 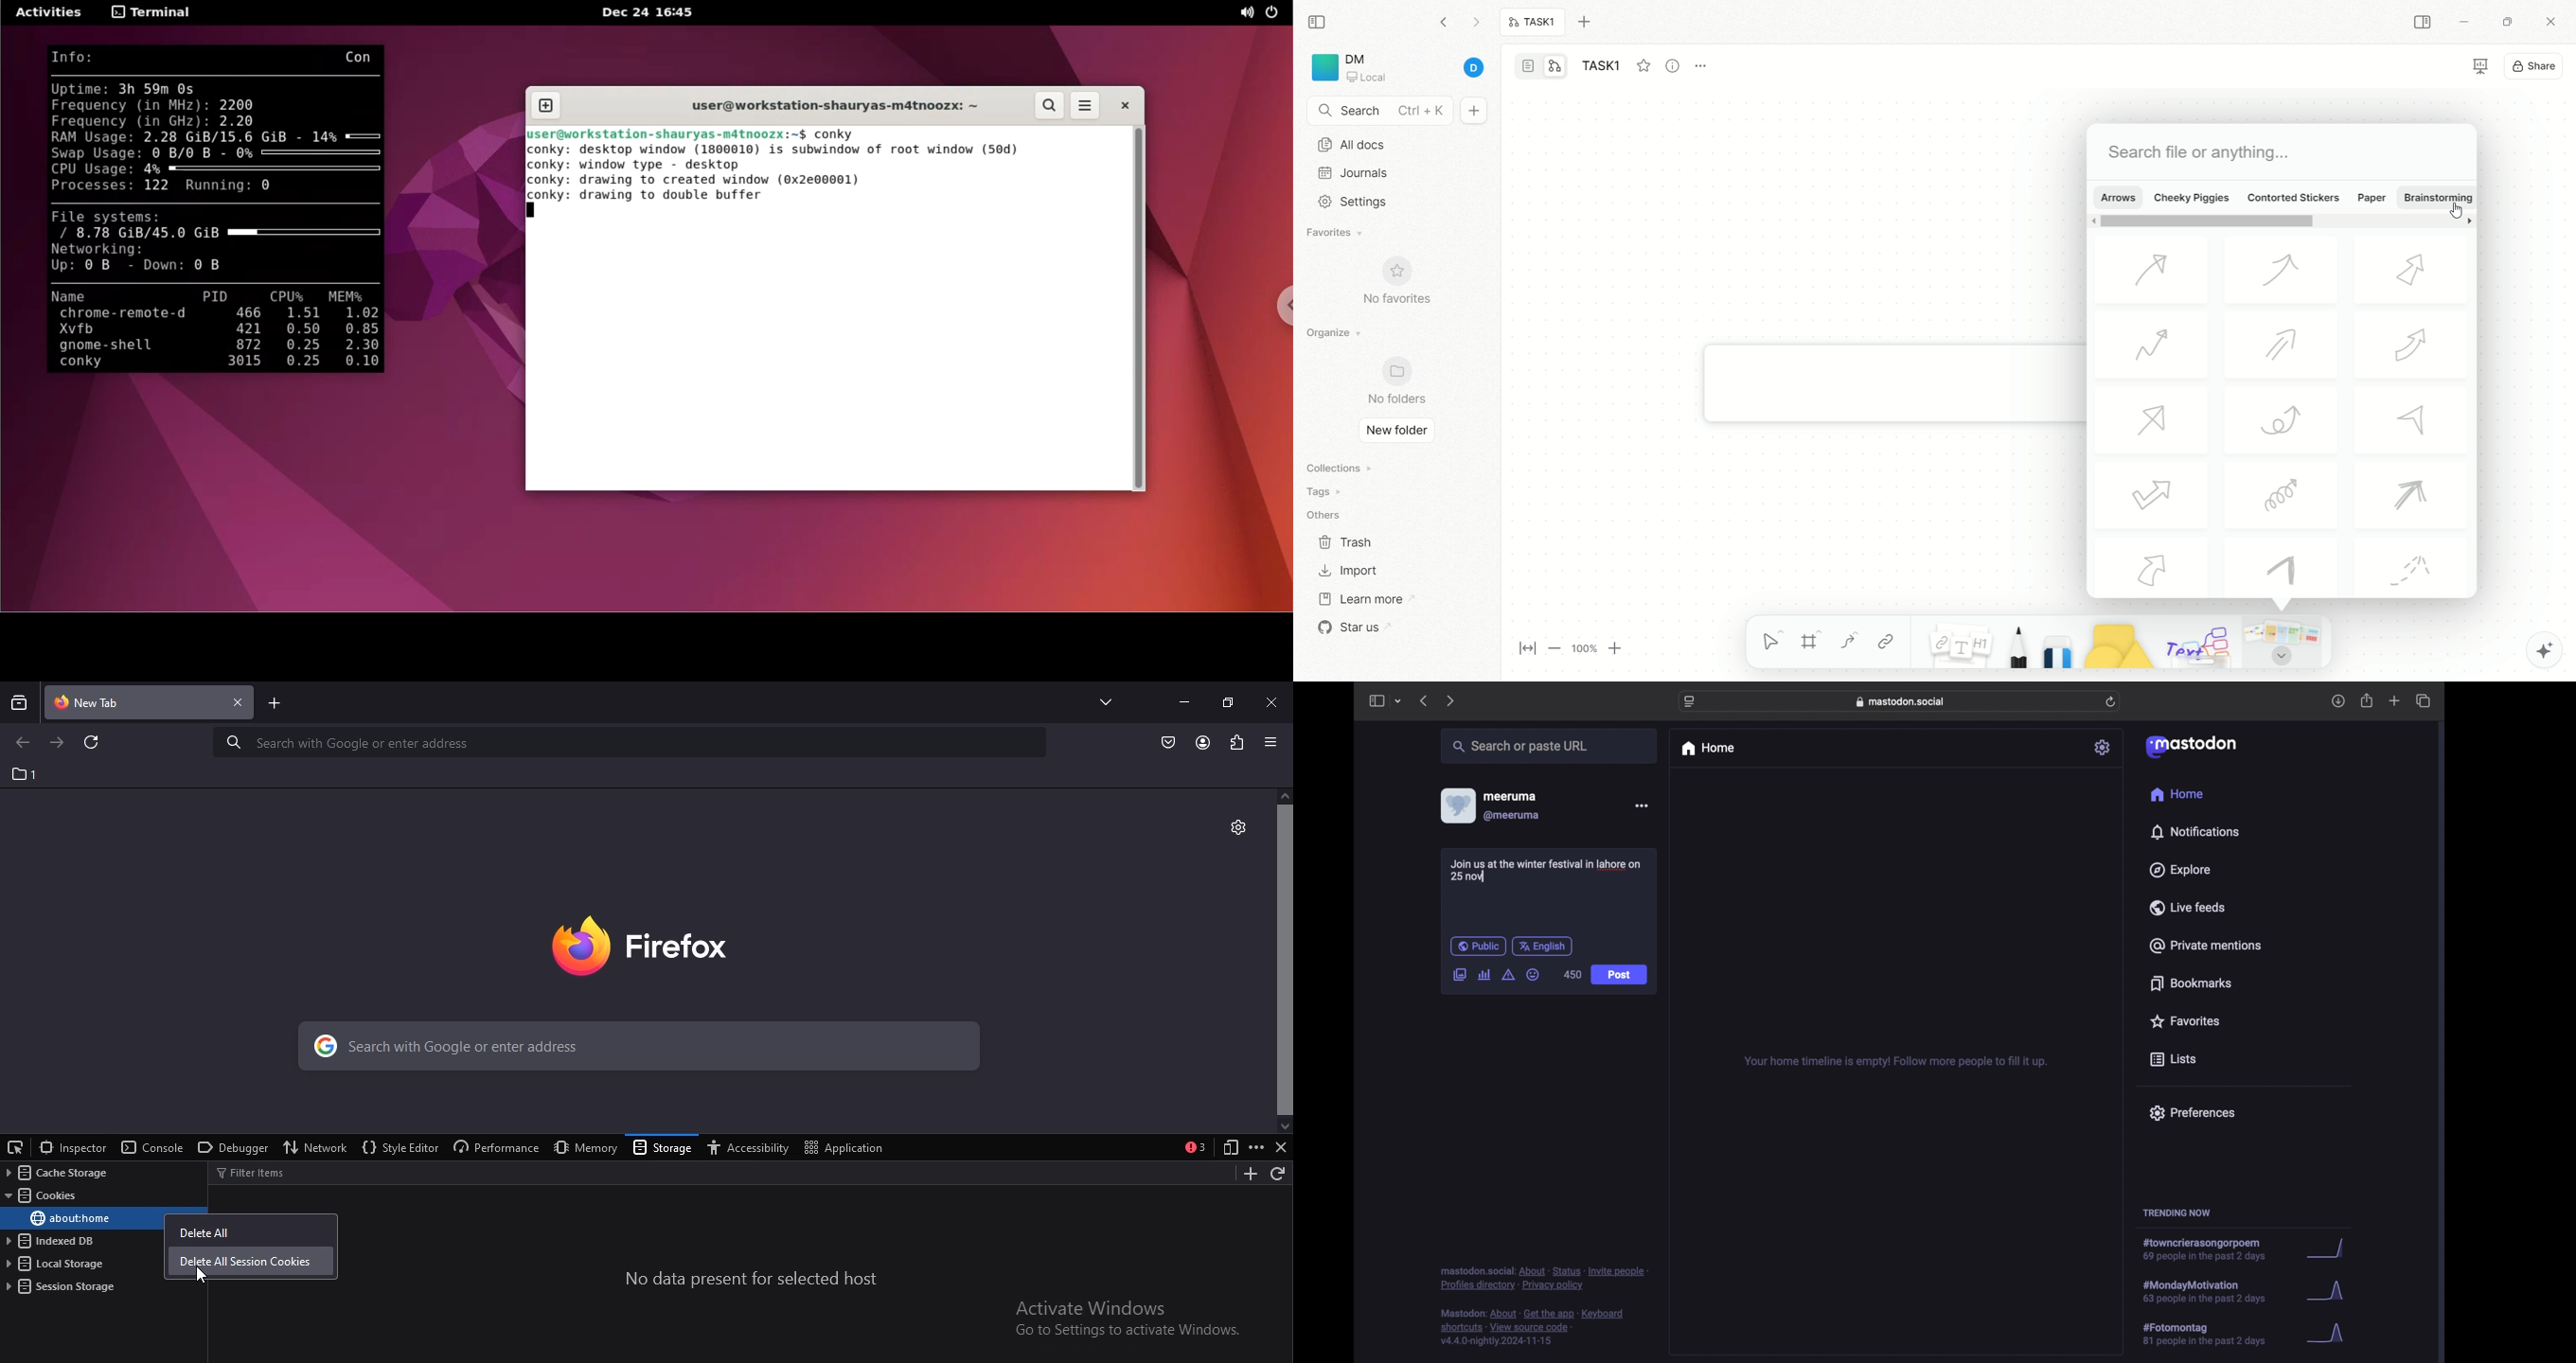 What do you see at coordinates (1605, 67) in the screenshot?
I see `task1` at bounding box center [1605, 67].